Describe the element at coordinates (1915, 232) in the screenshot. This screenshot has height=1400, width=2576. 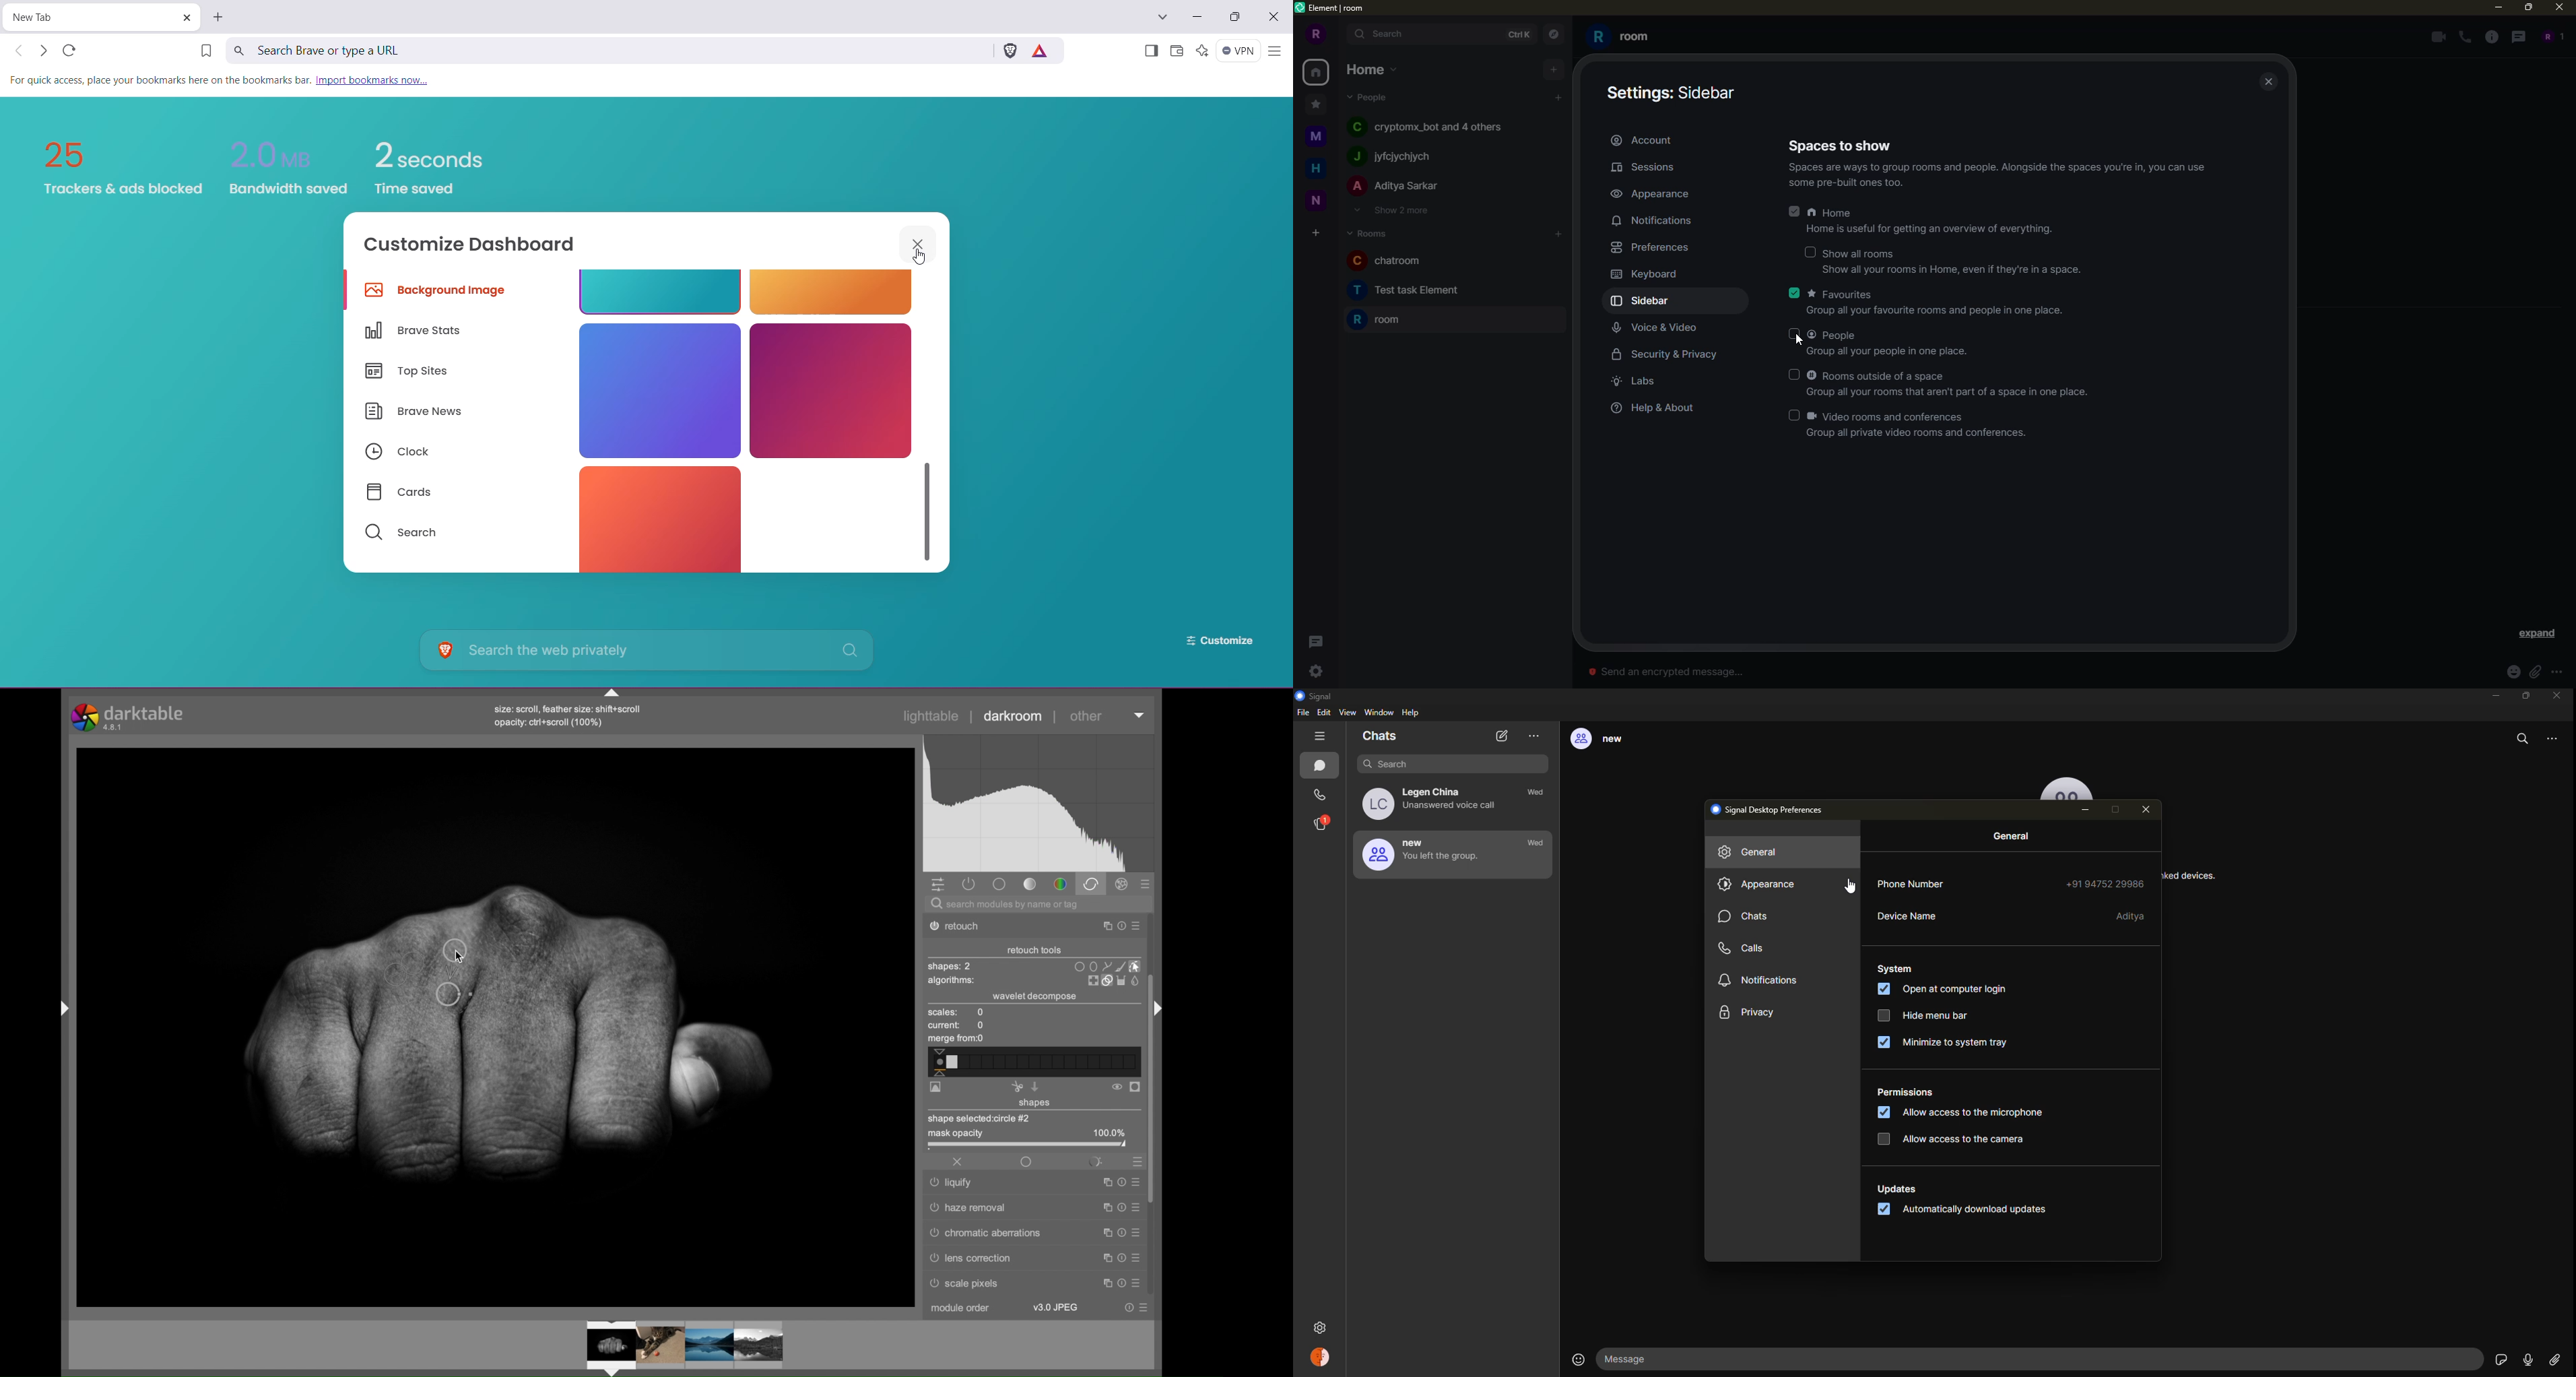
I see `Home is useful for getting an overview of everything.` at that location.